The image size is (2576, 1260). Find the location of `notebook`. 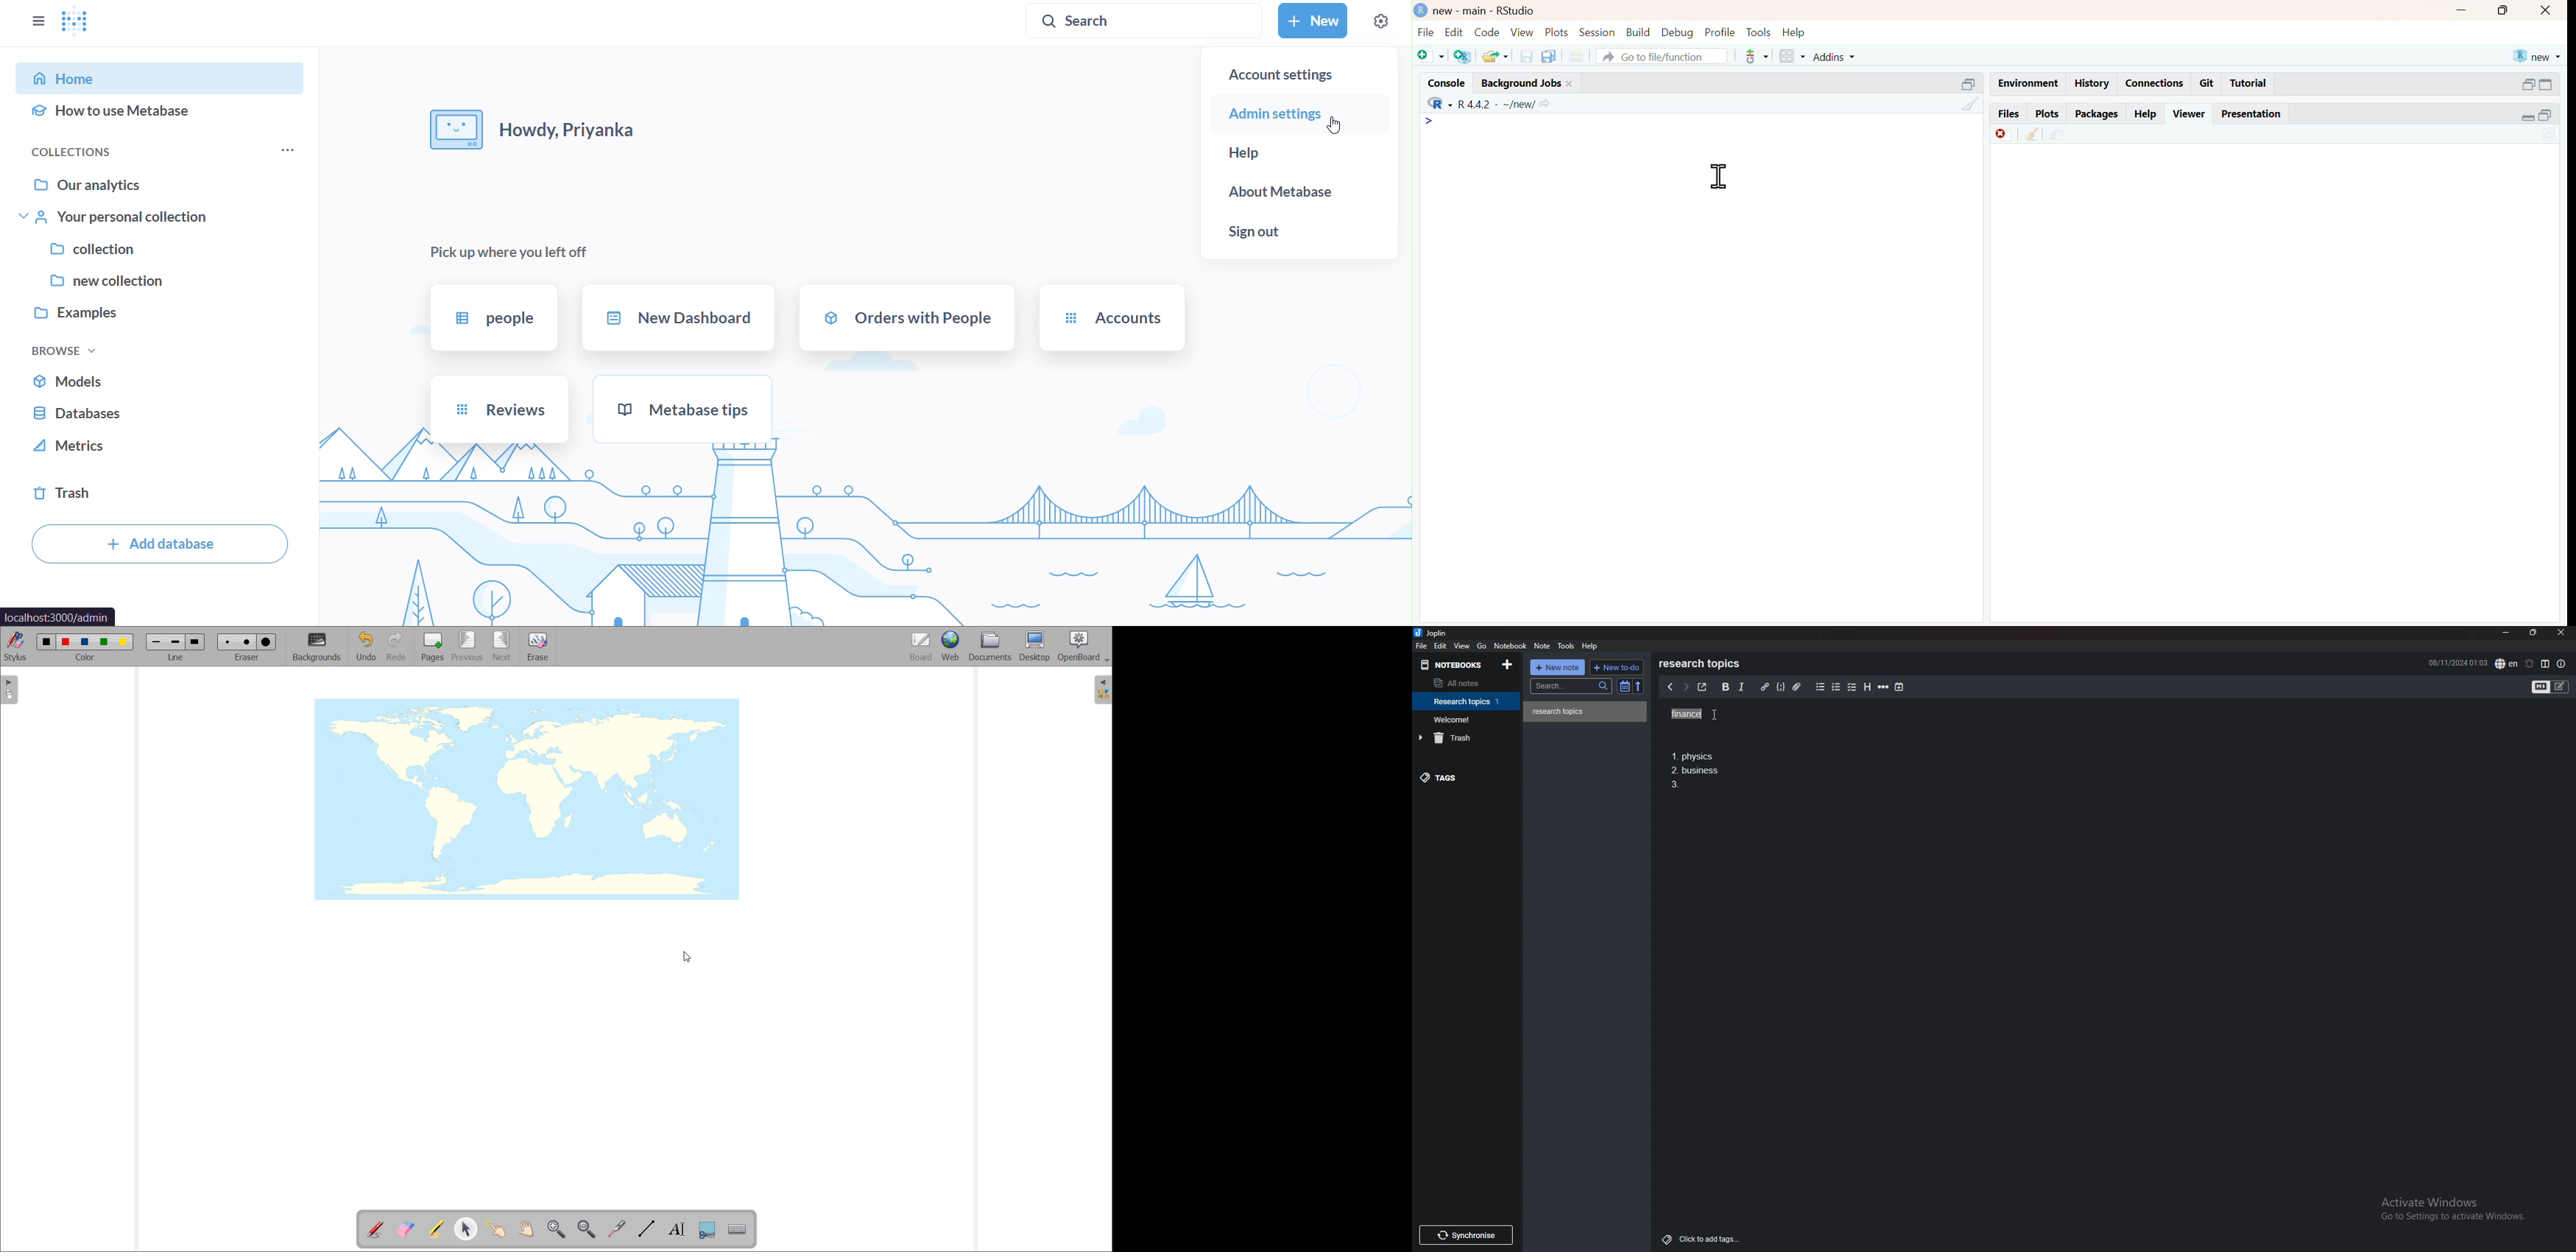

notebook is located at coordinates (1468, 701).